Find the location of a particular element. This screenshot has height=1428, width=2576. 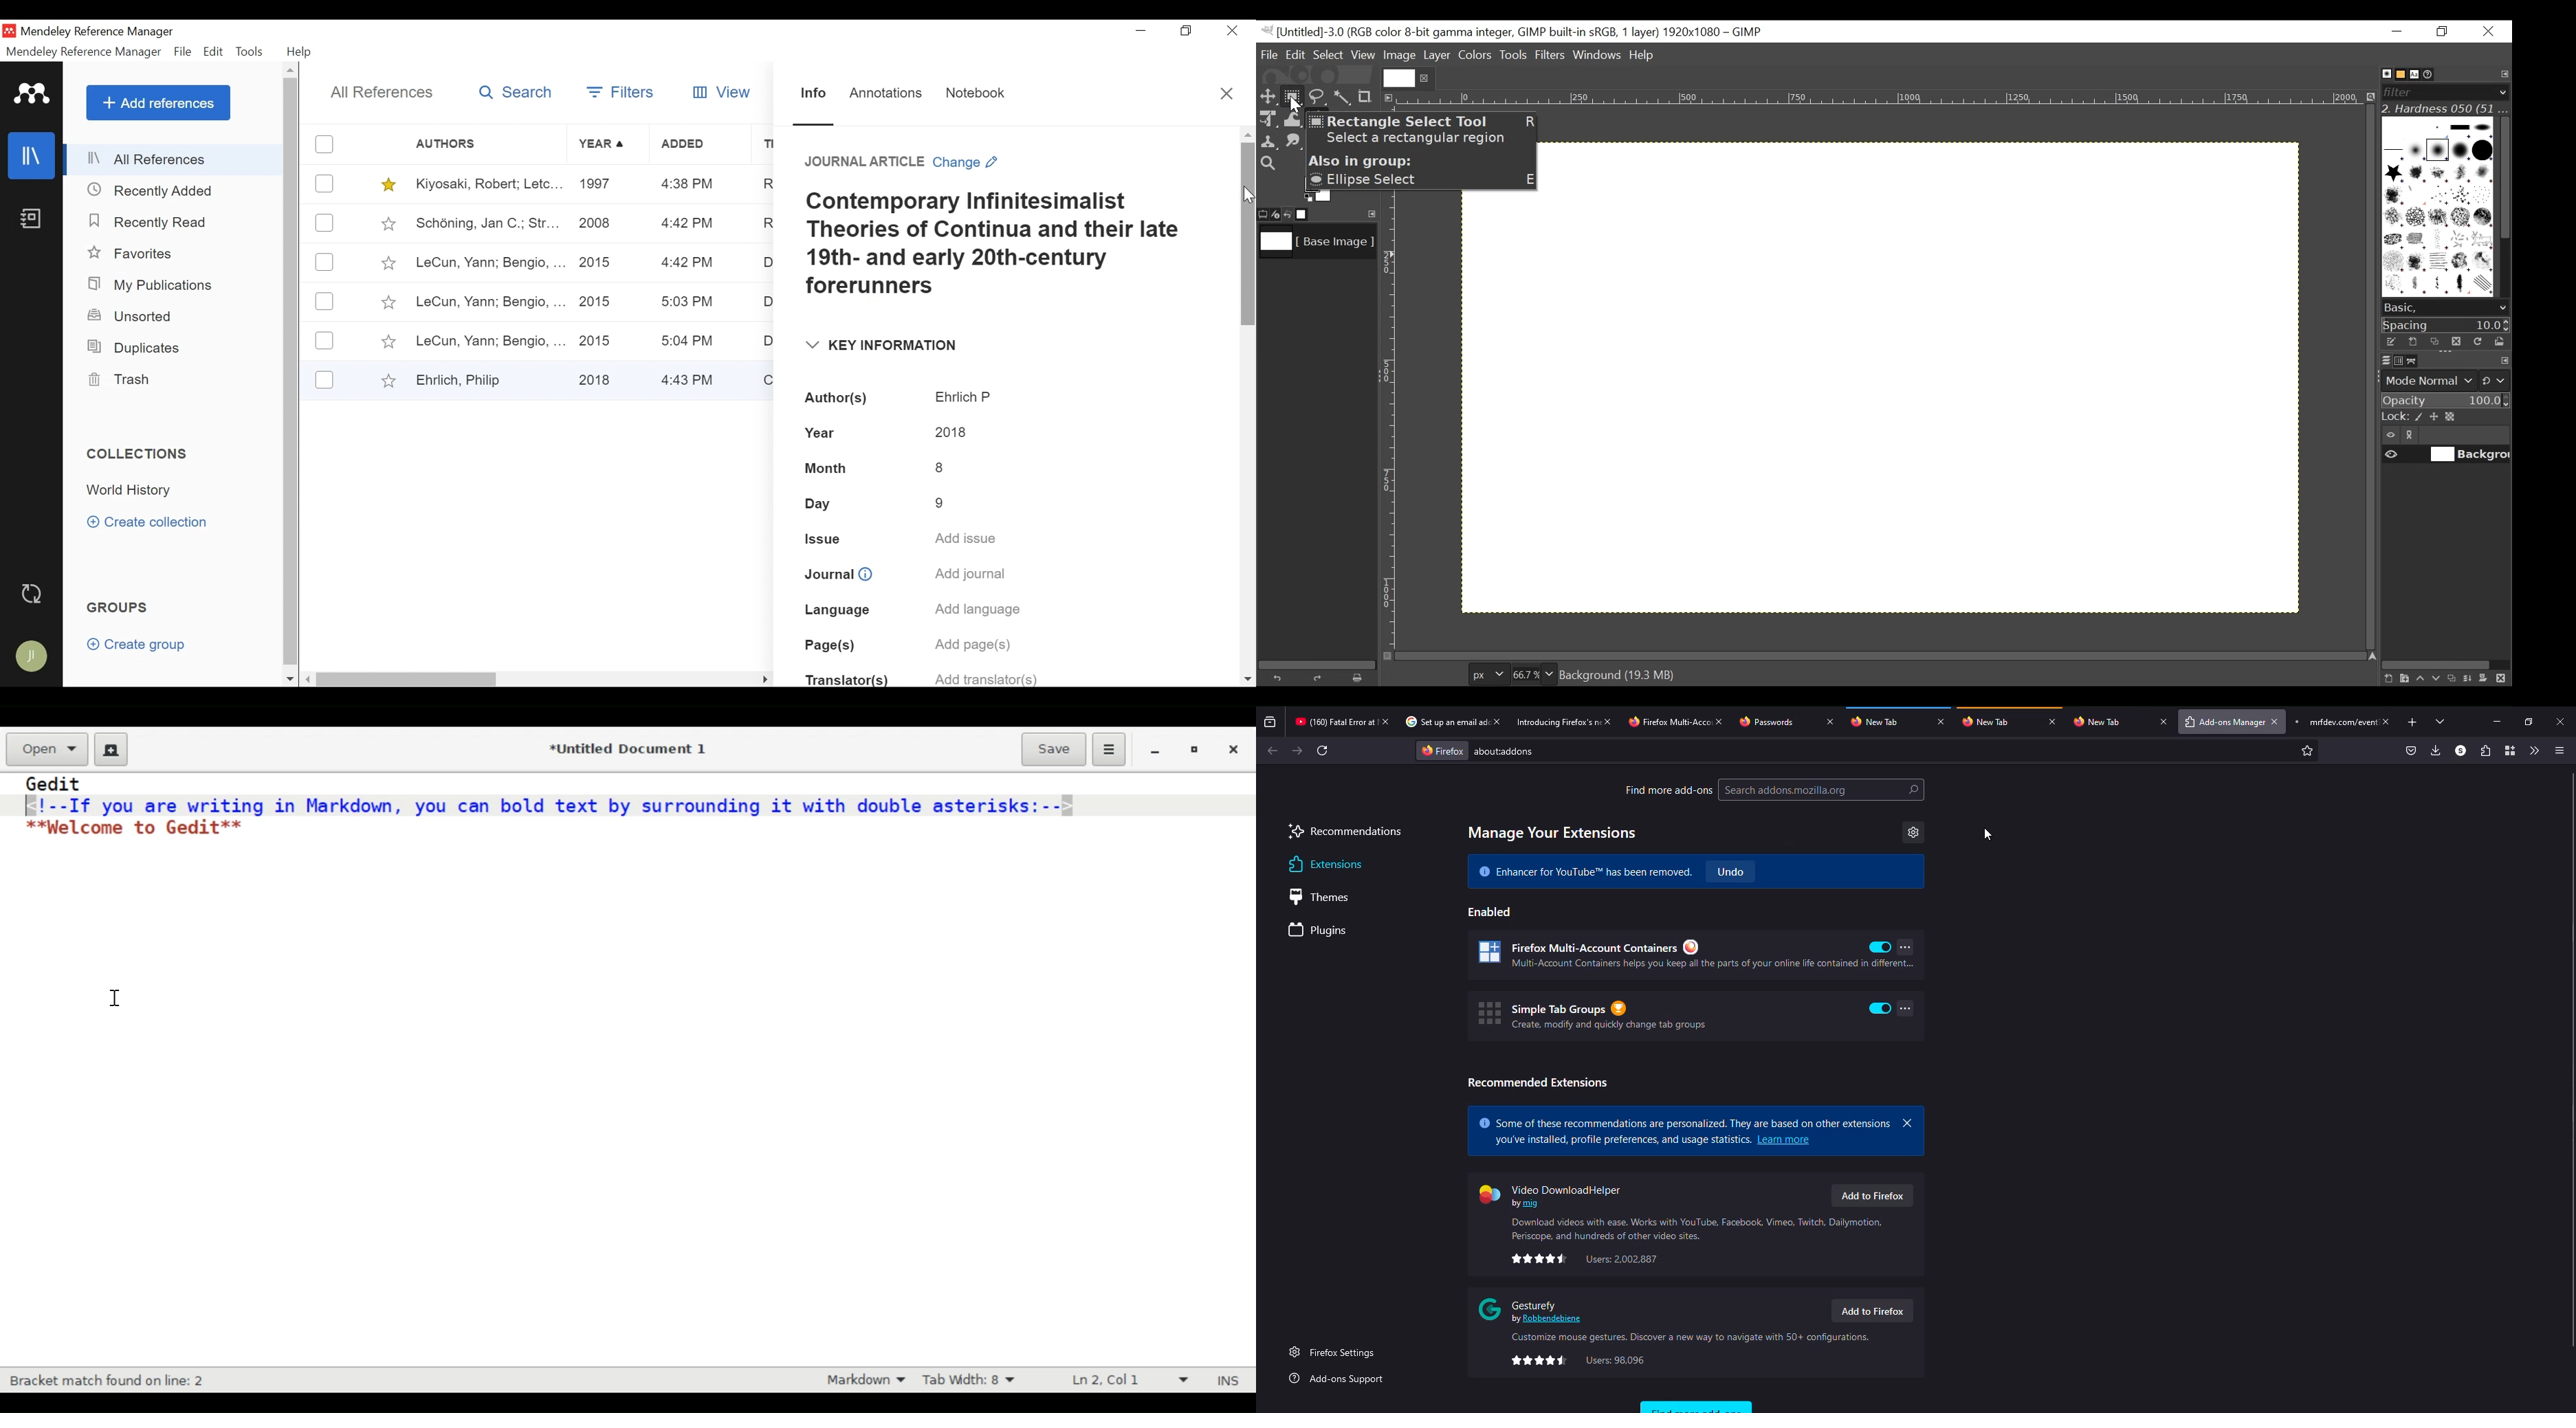

2015 is located at coordinates (598, 302).